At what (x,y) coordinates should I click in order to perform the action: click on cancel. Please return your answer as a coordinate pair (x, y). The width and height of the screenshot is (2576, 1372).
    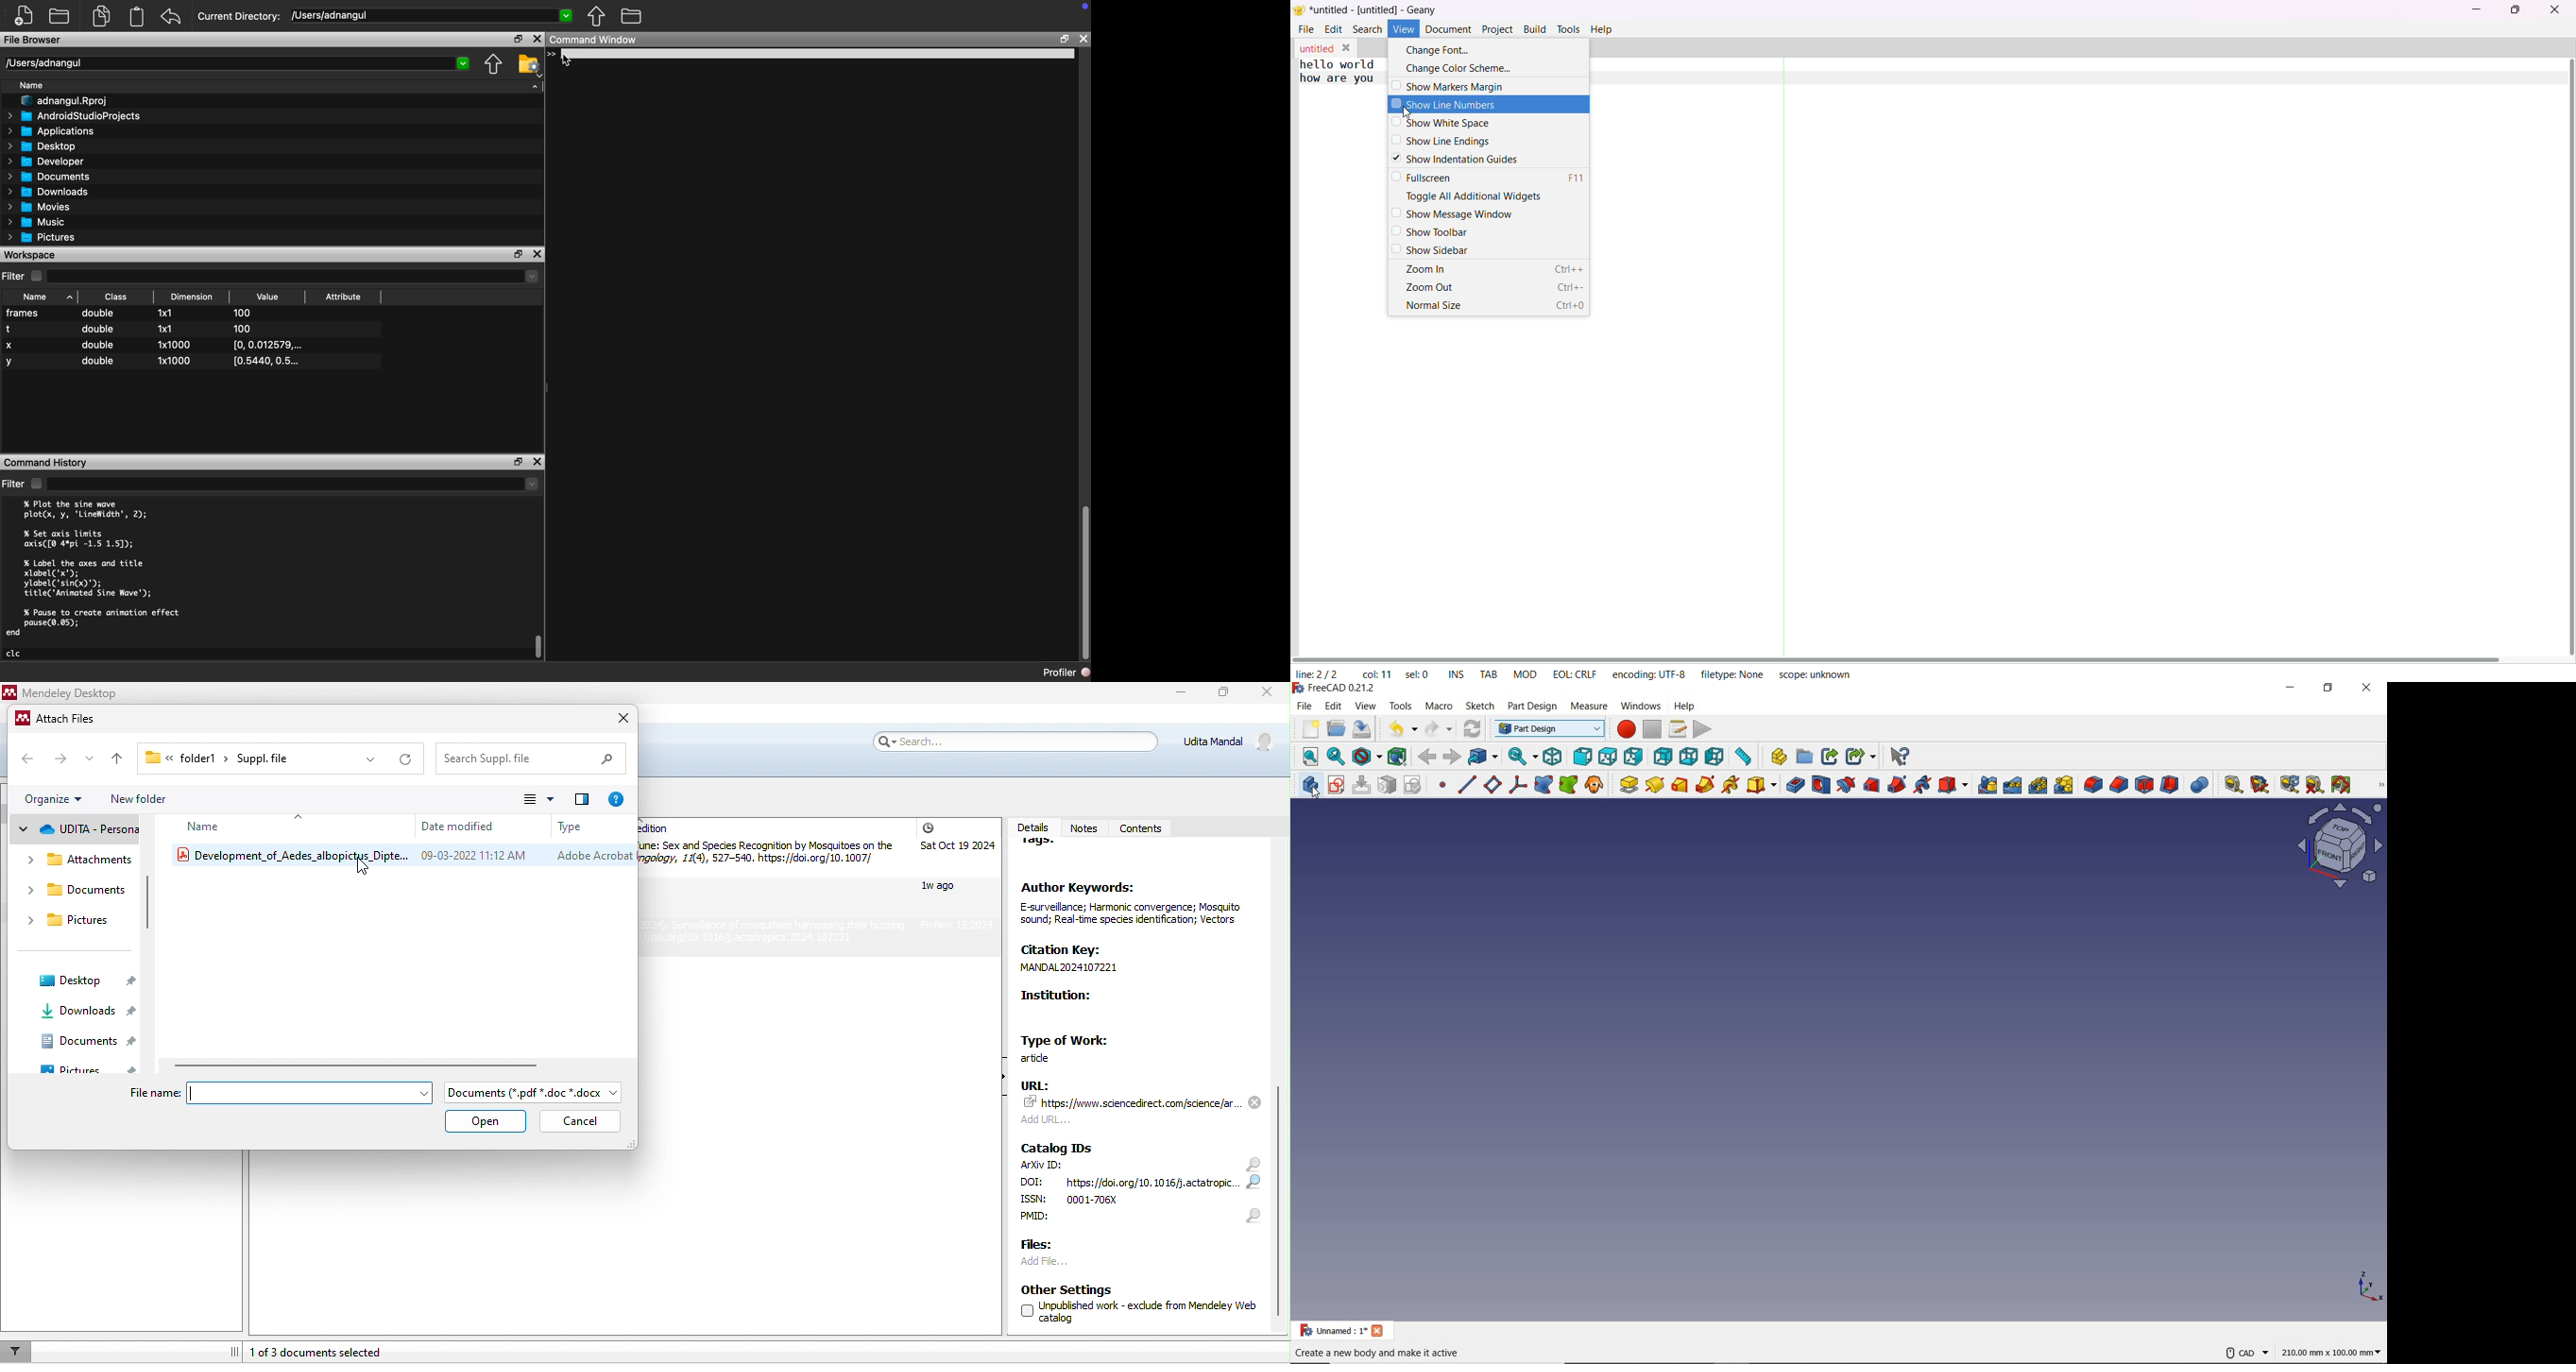
    Looking at the image, I should click on (579, 1121).